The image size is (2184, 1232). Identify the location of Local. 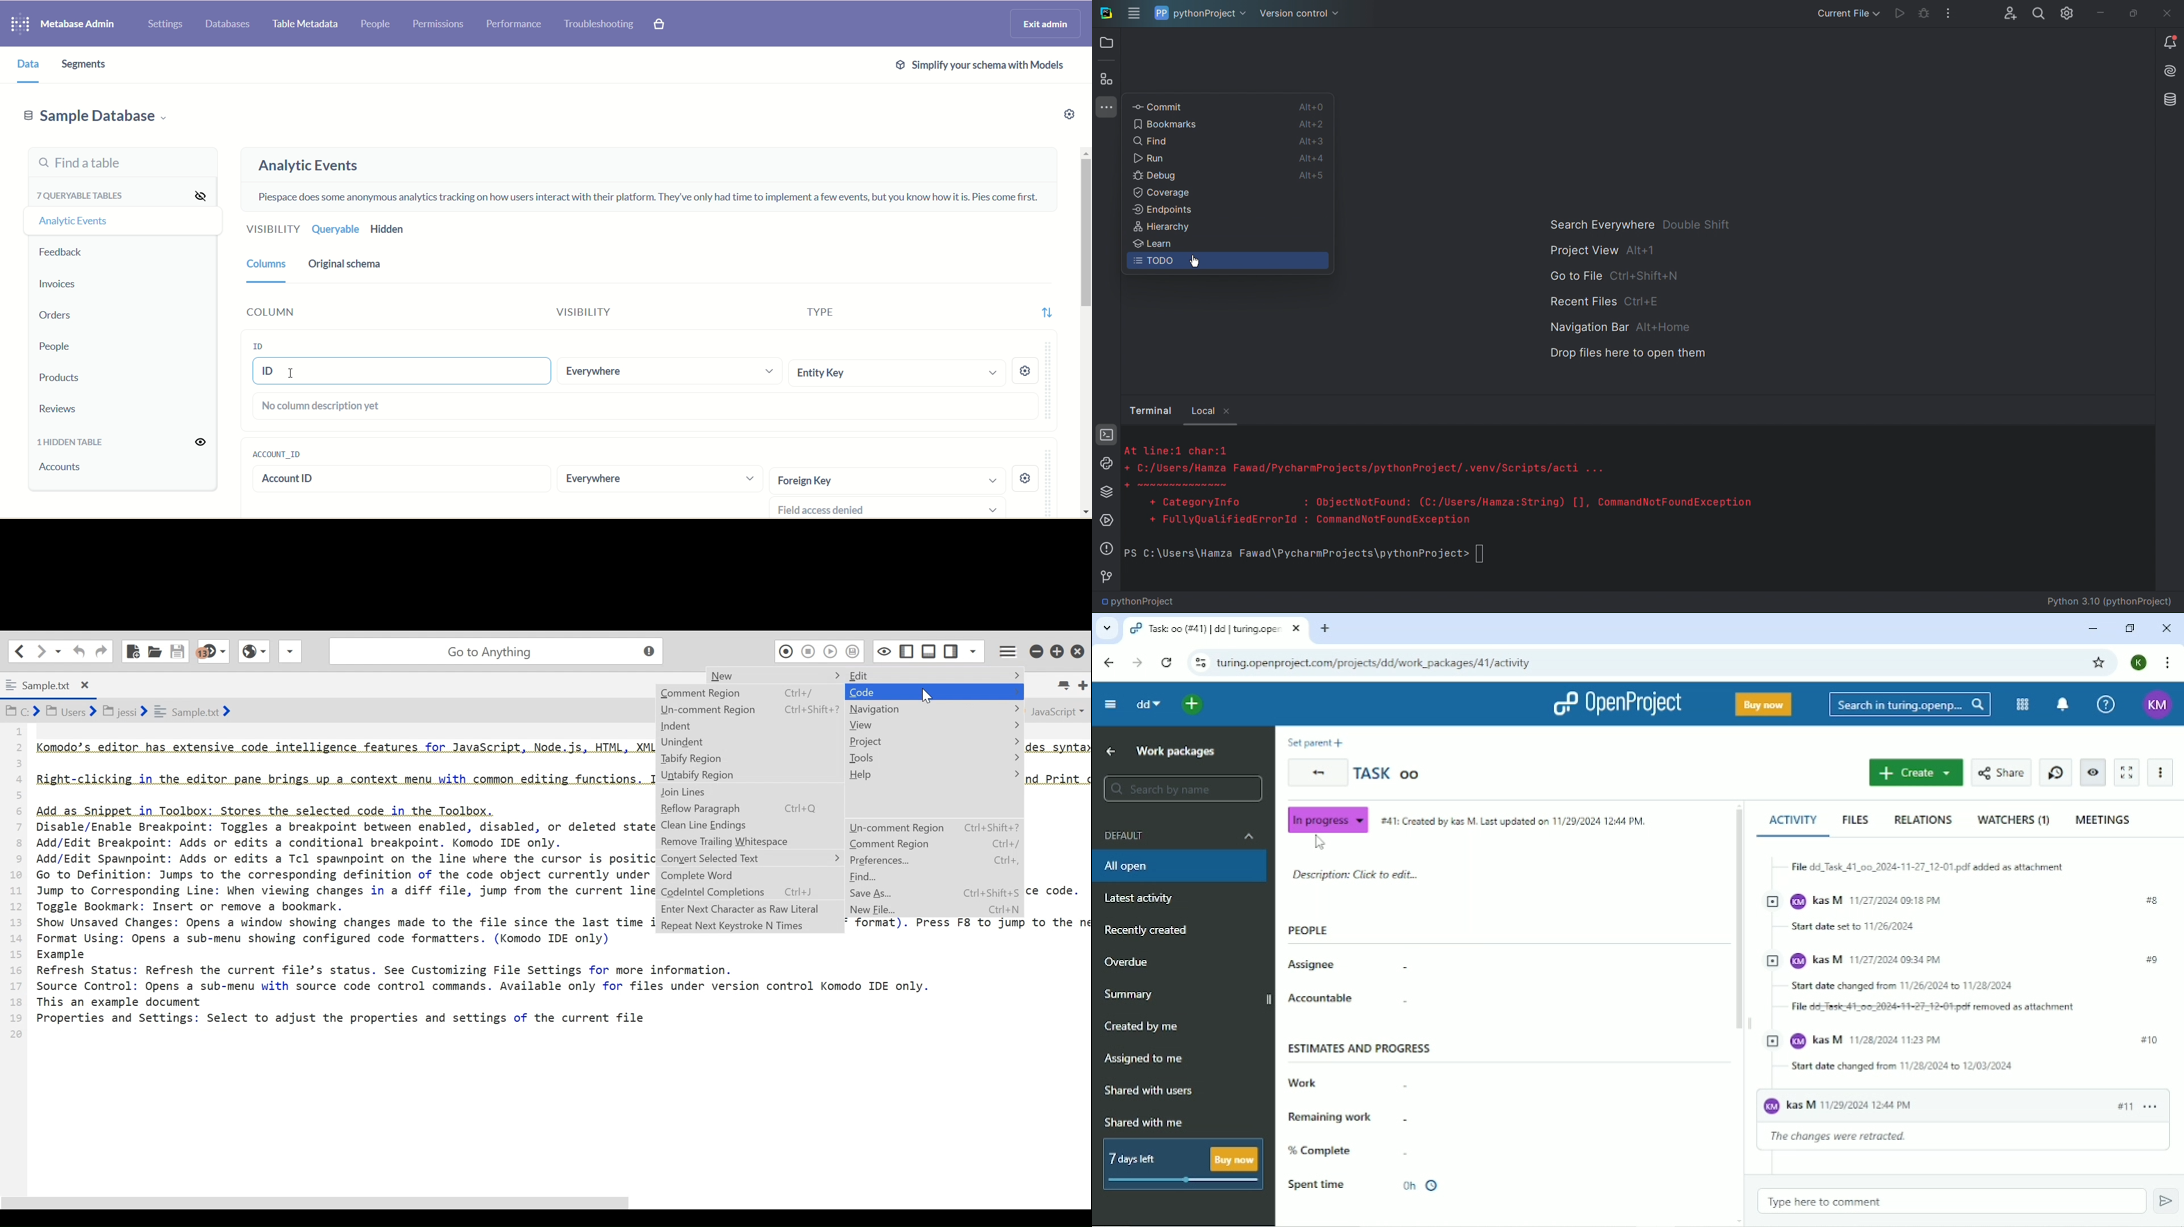
(1210, 408).